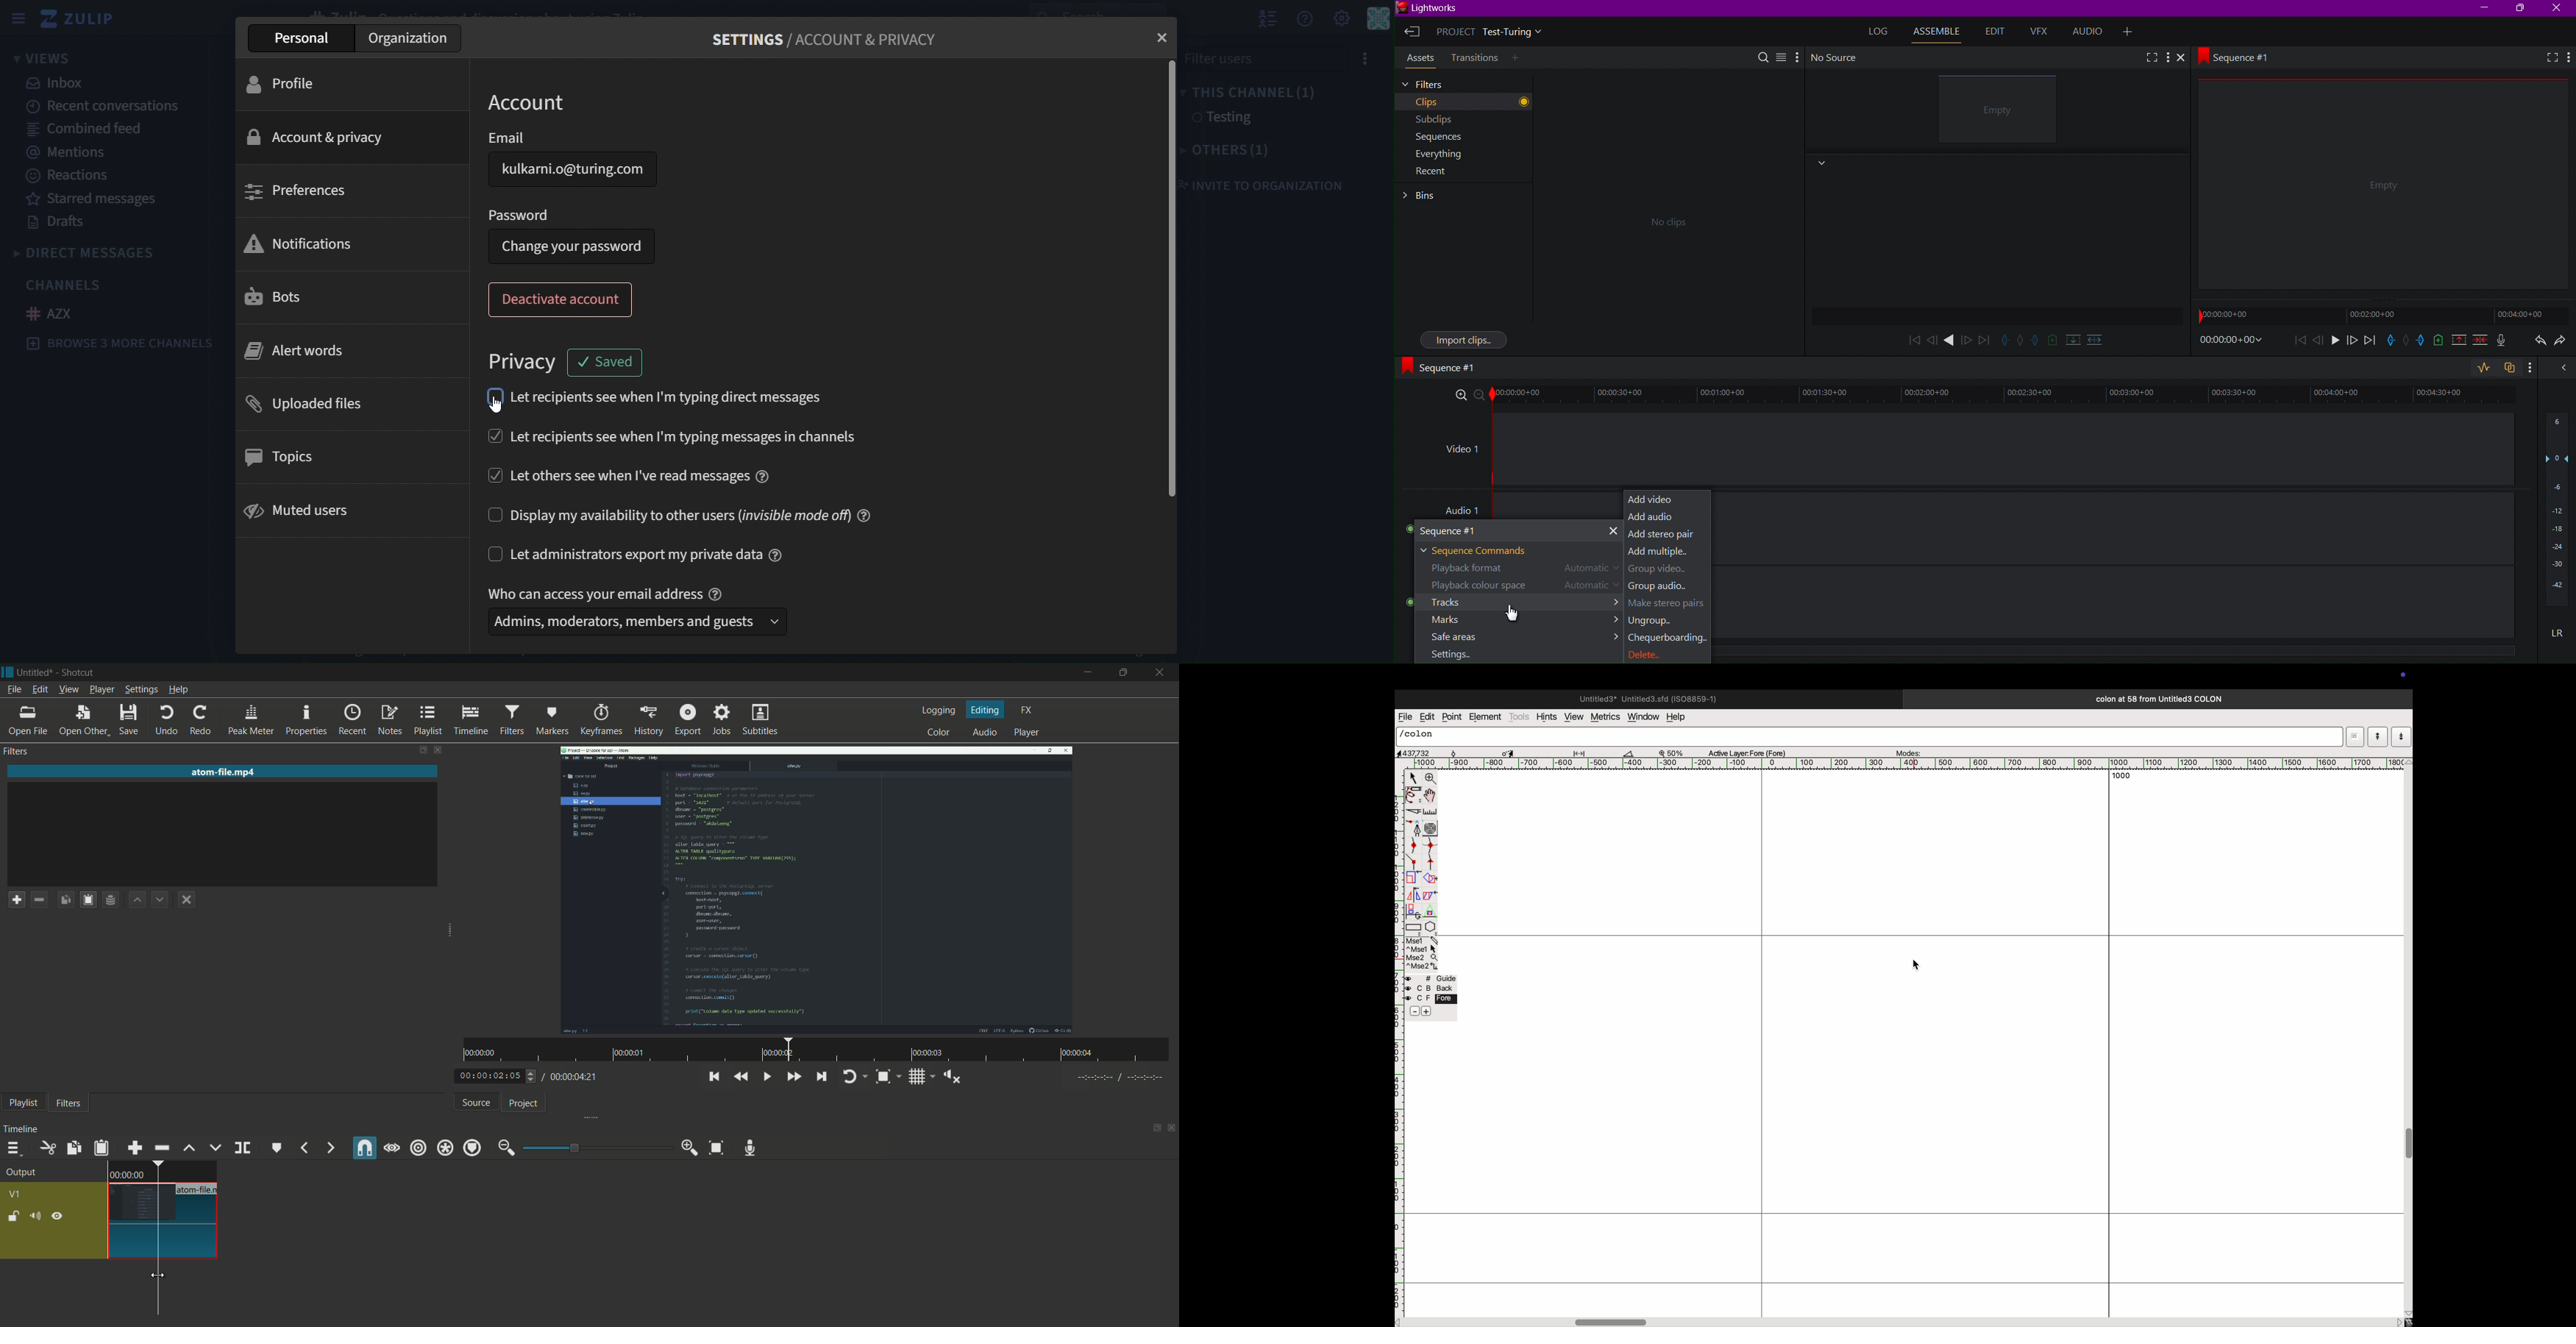  What do you see at coordinates (1376, 19) in the screenshot?
I see `personal menu` at bounding box center [1376, 19].